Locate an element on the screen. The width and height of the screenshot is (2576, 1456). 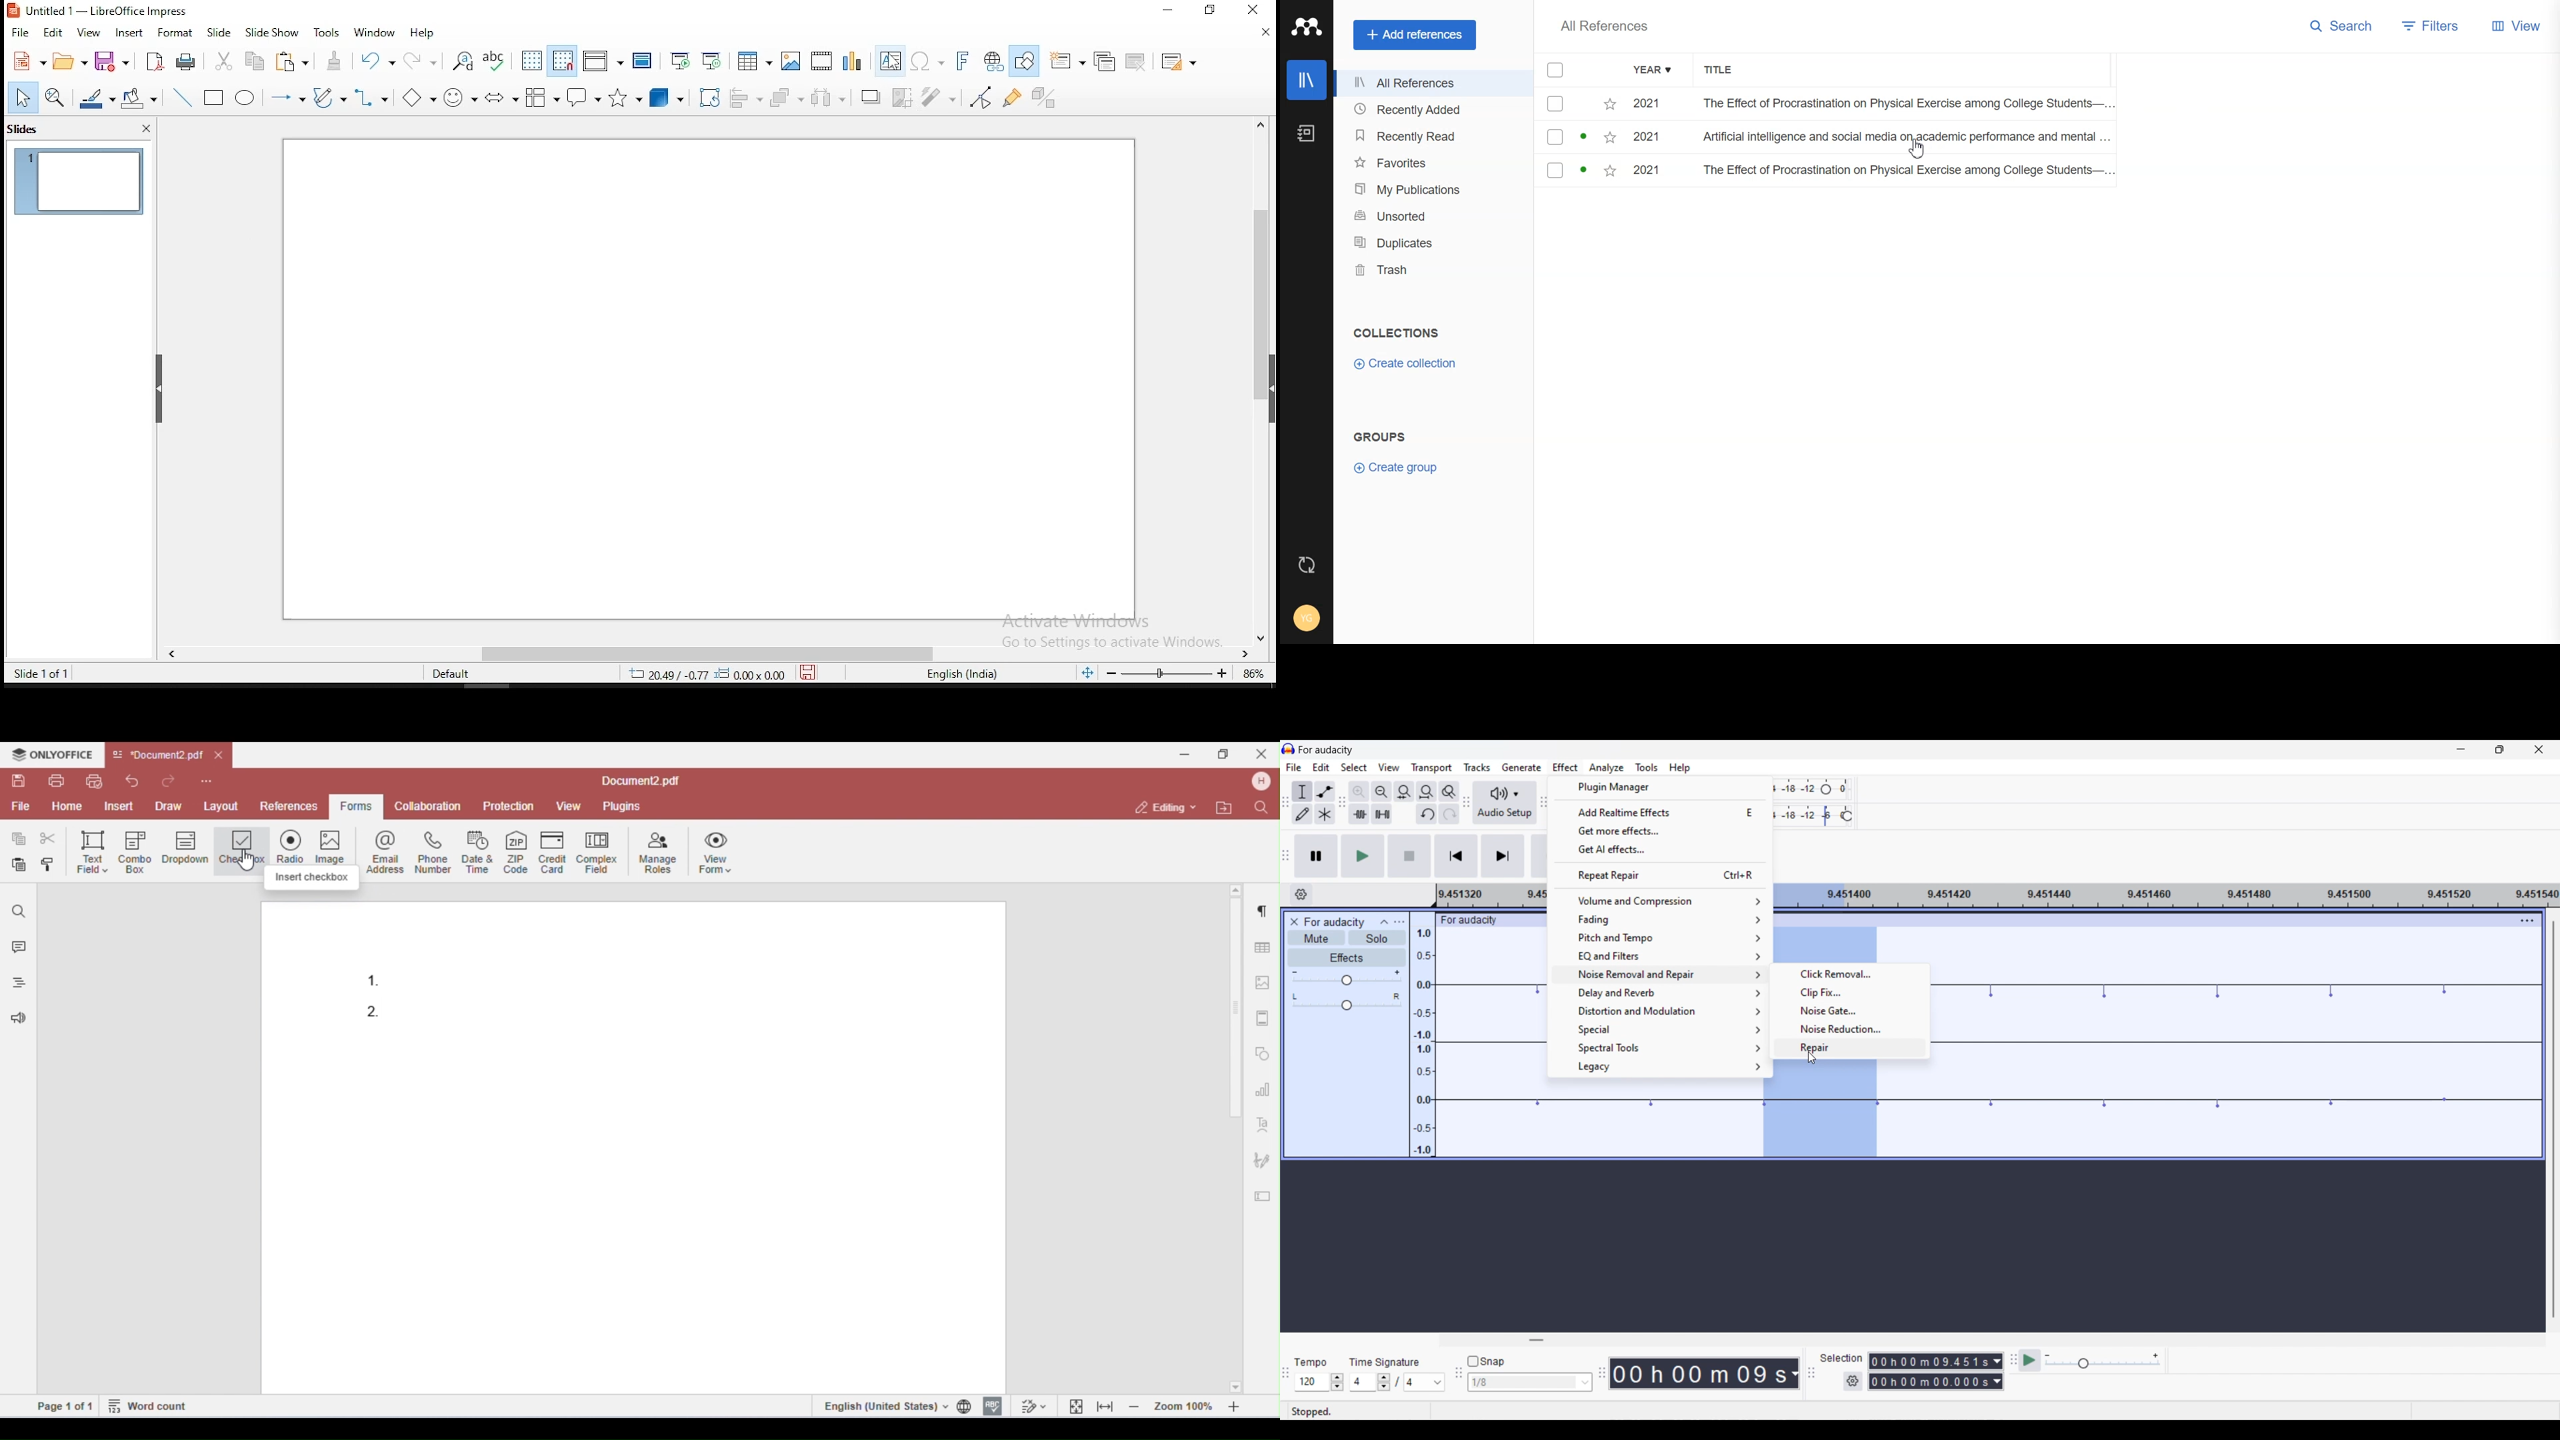
new slide is located at coordinates (1066, 60).